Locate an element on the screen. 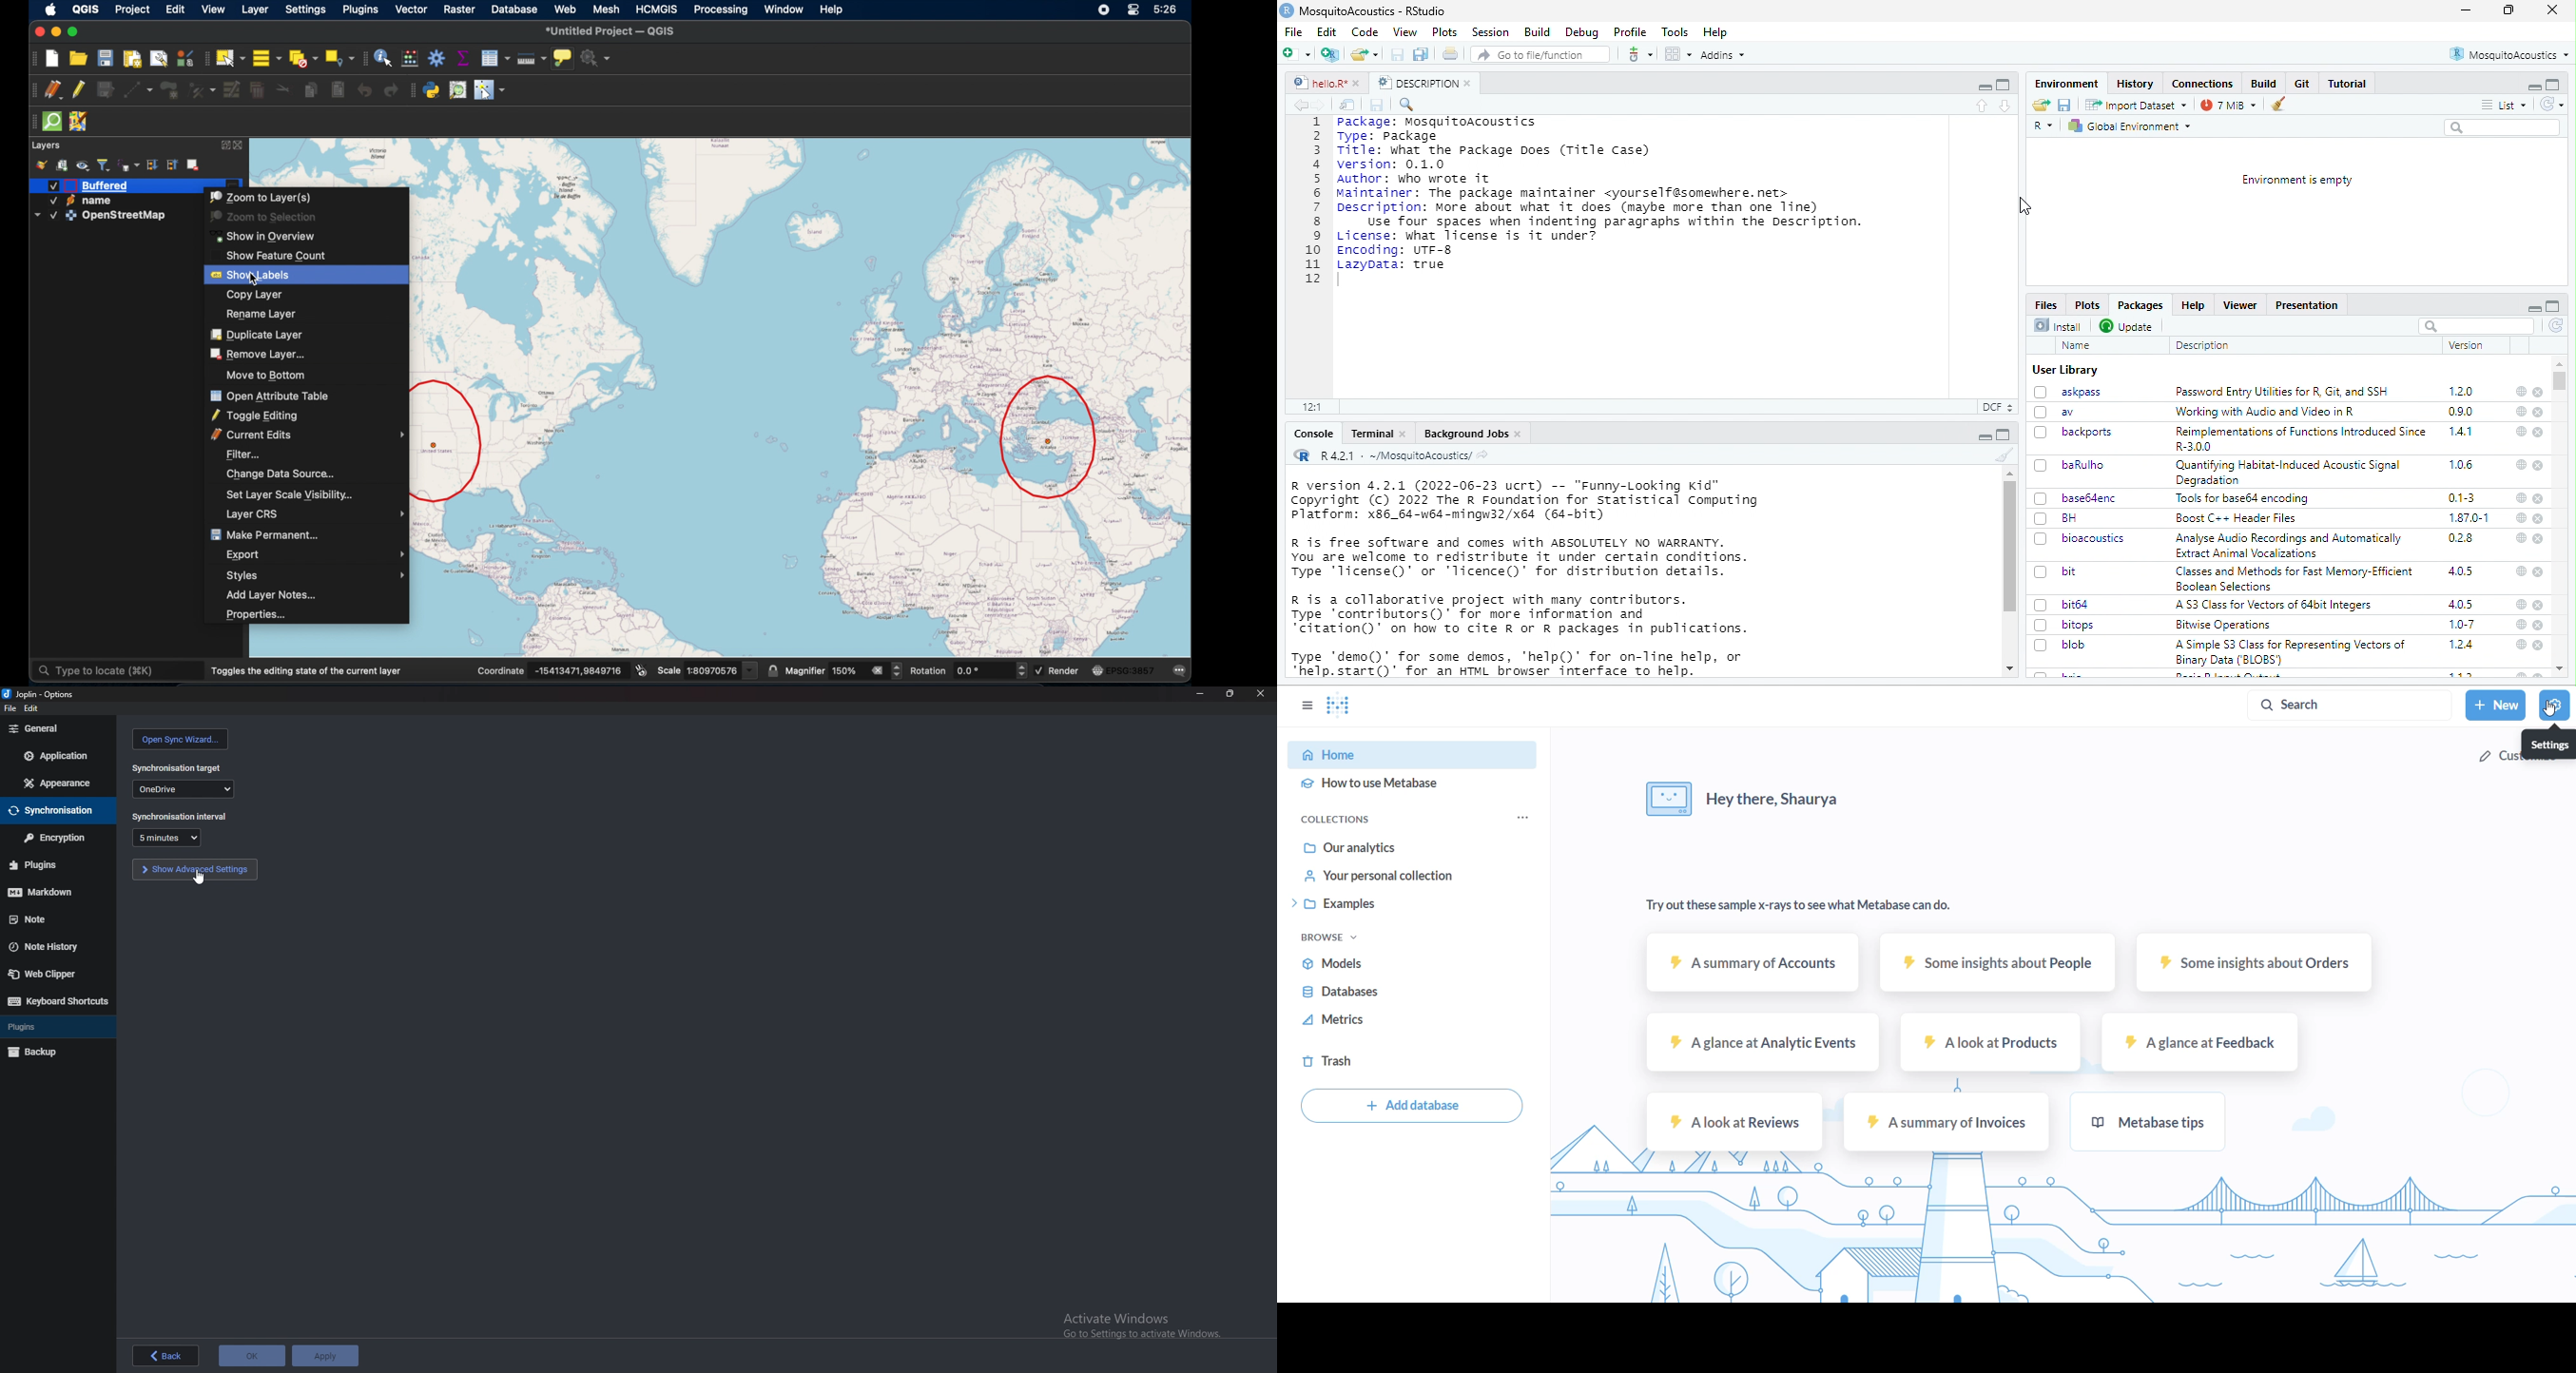  R is a collaborative project with many contributors.
Type contributors)" for more information and
“citation()’ on how to cite R or R packages in publications. is located at coordinates (1520, 616).